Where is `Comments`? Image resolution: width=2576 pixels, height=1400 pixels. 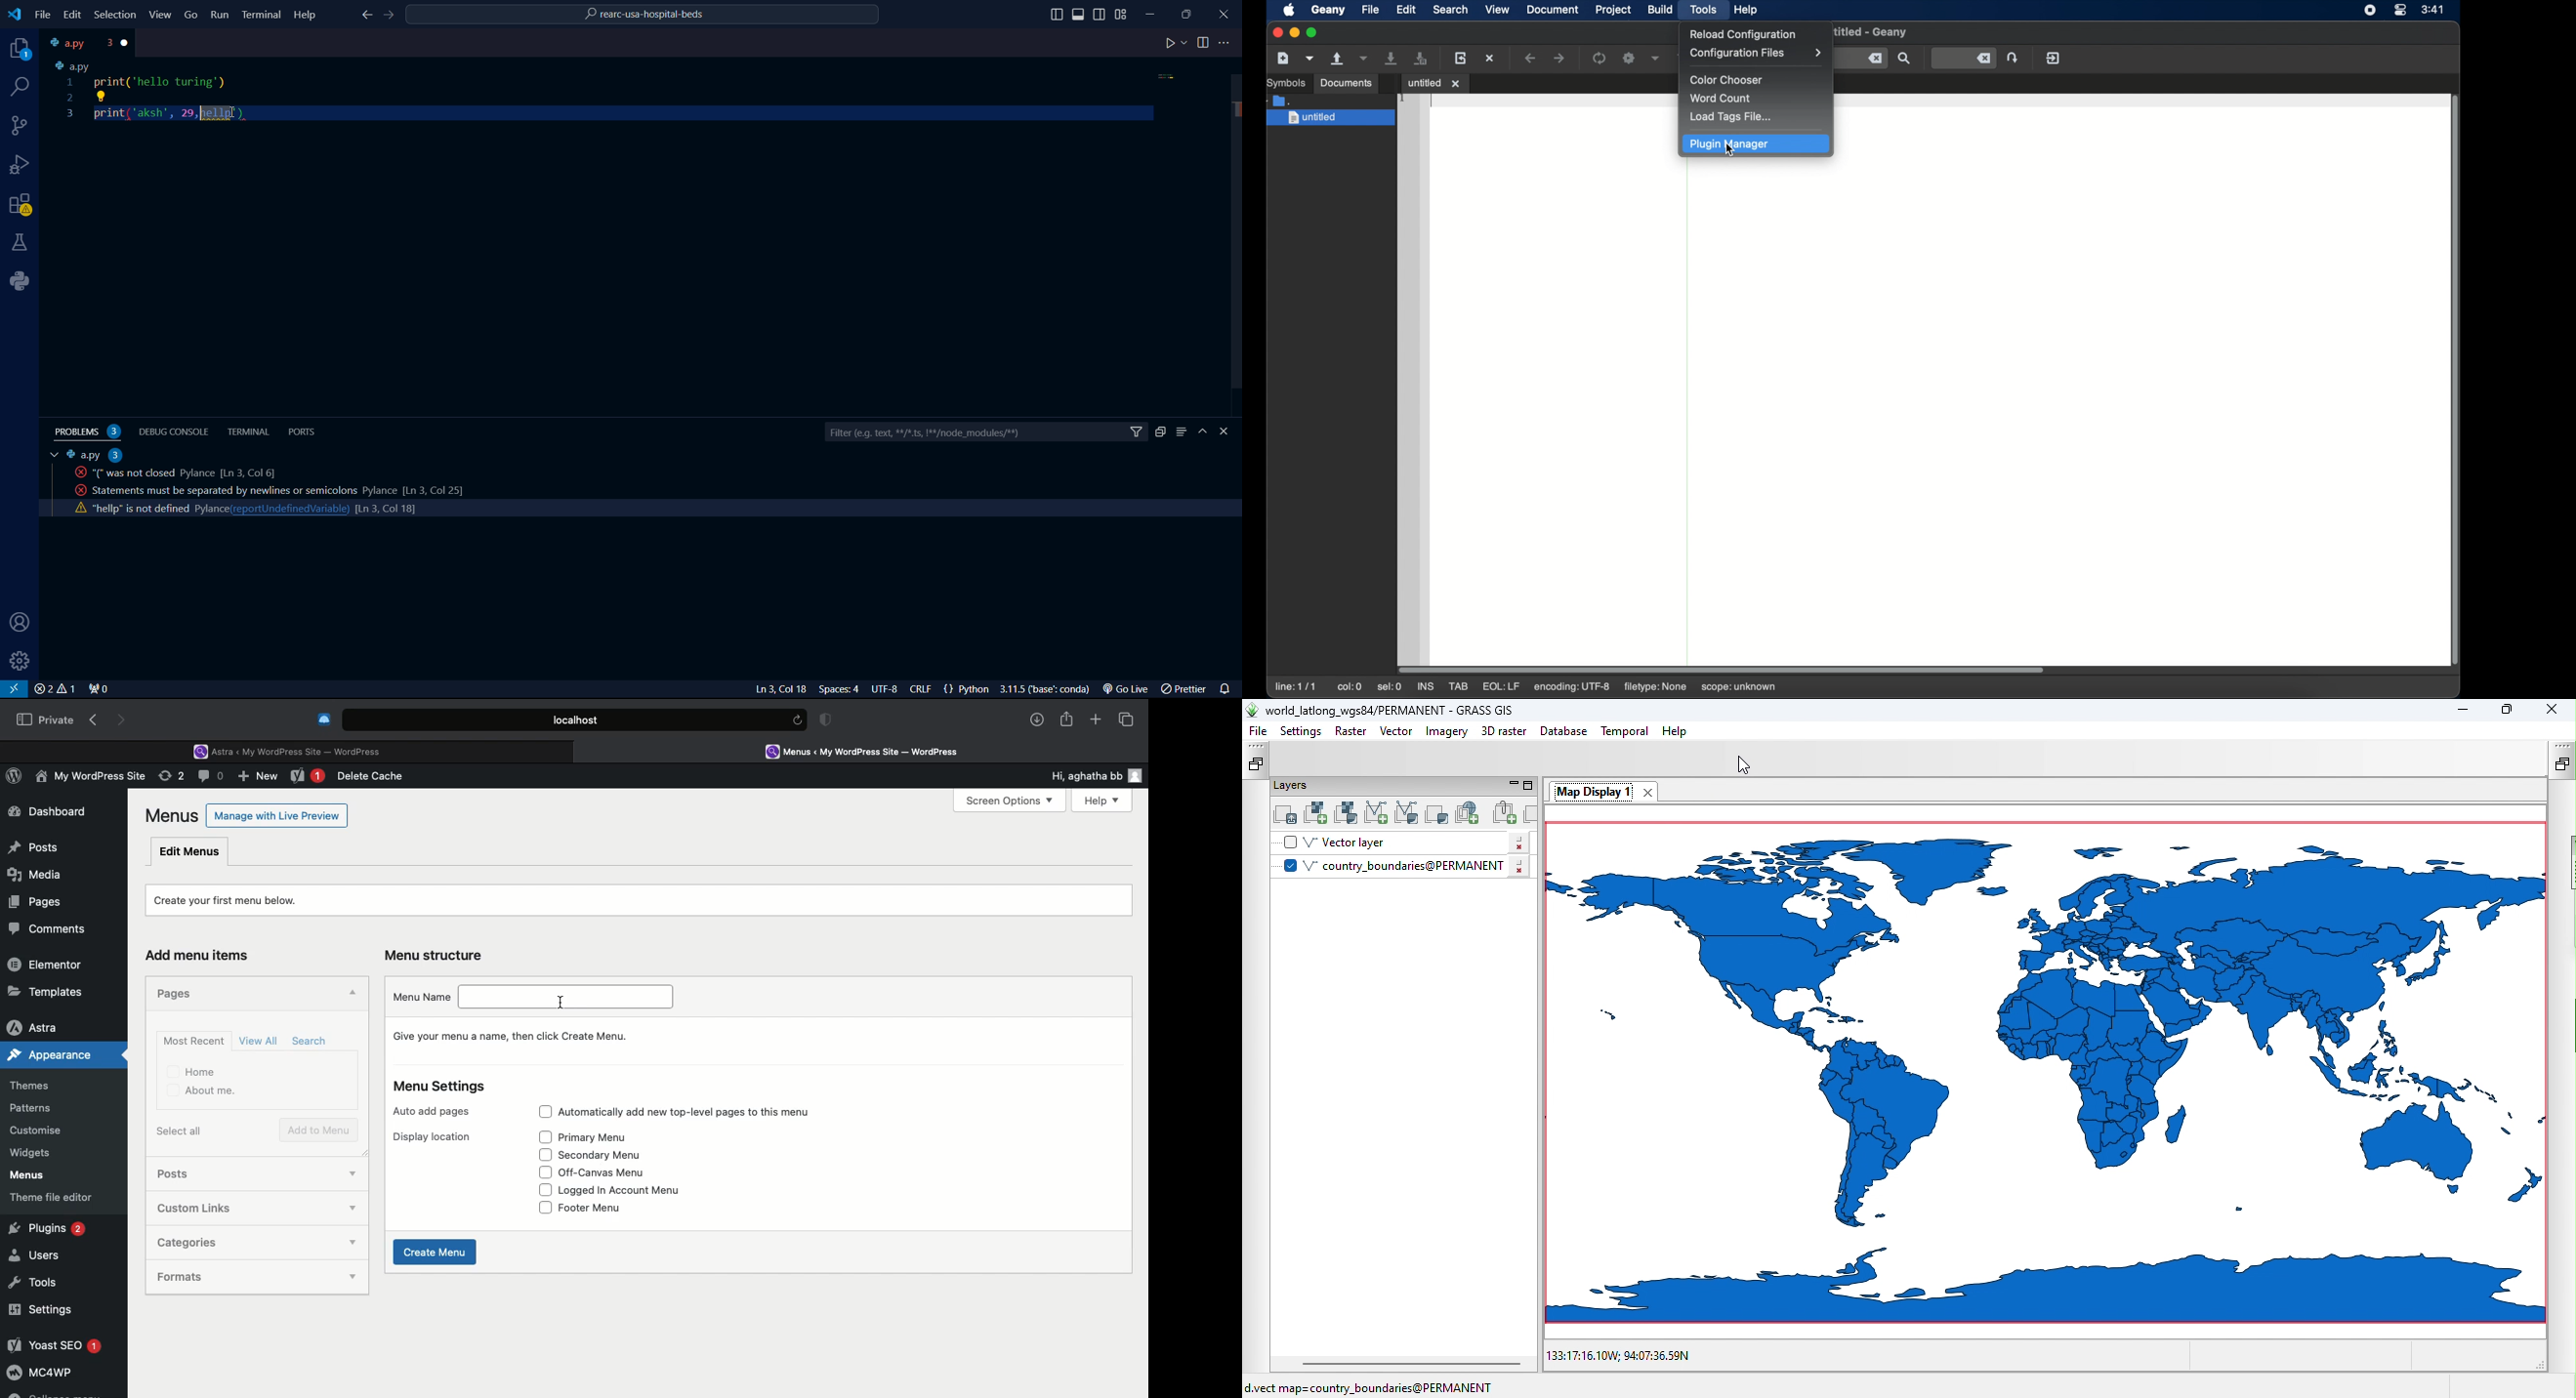
Comments is located at coordinates (54, 930).